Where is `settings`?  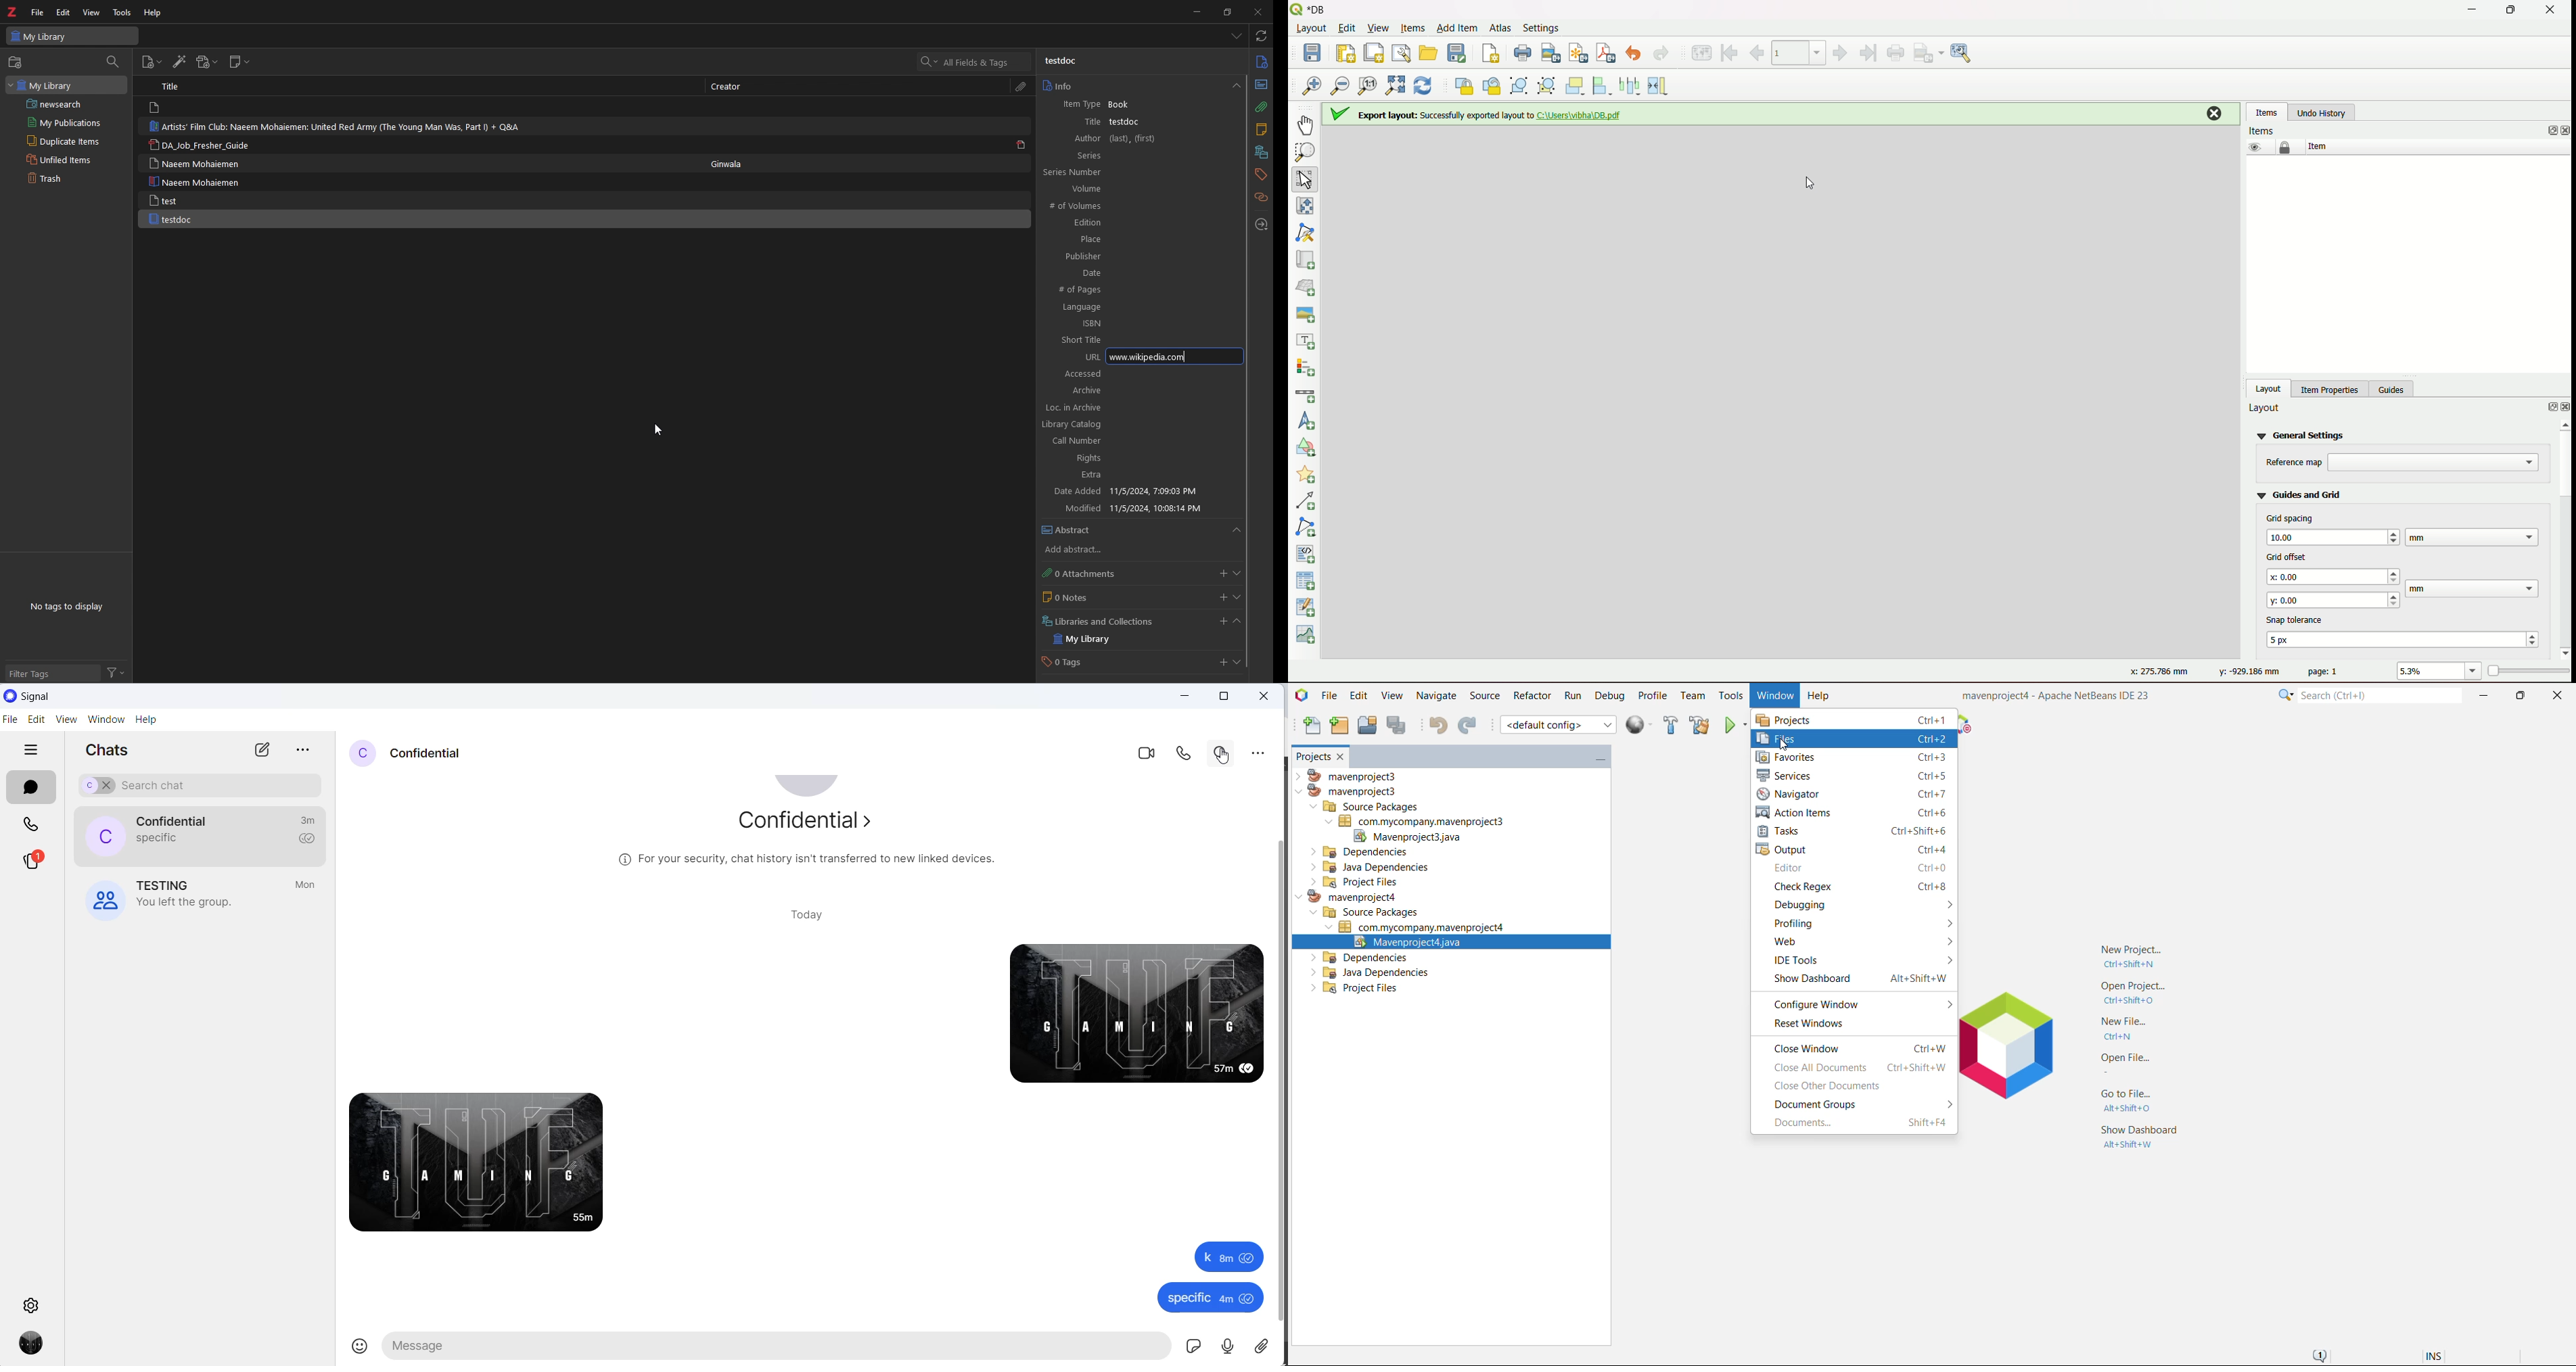
settings is located at coordinates (32, 1303).